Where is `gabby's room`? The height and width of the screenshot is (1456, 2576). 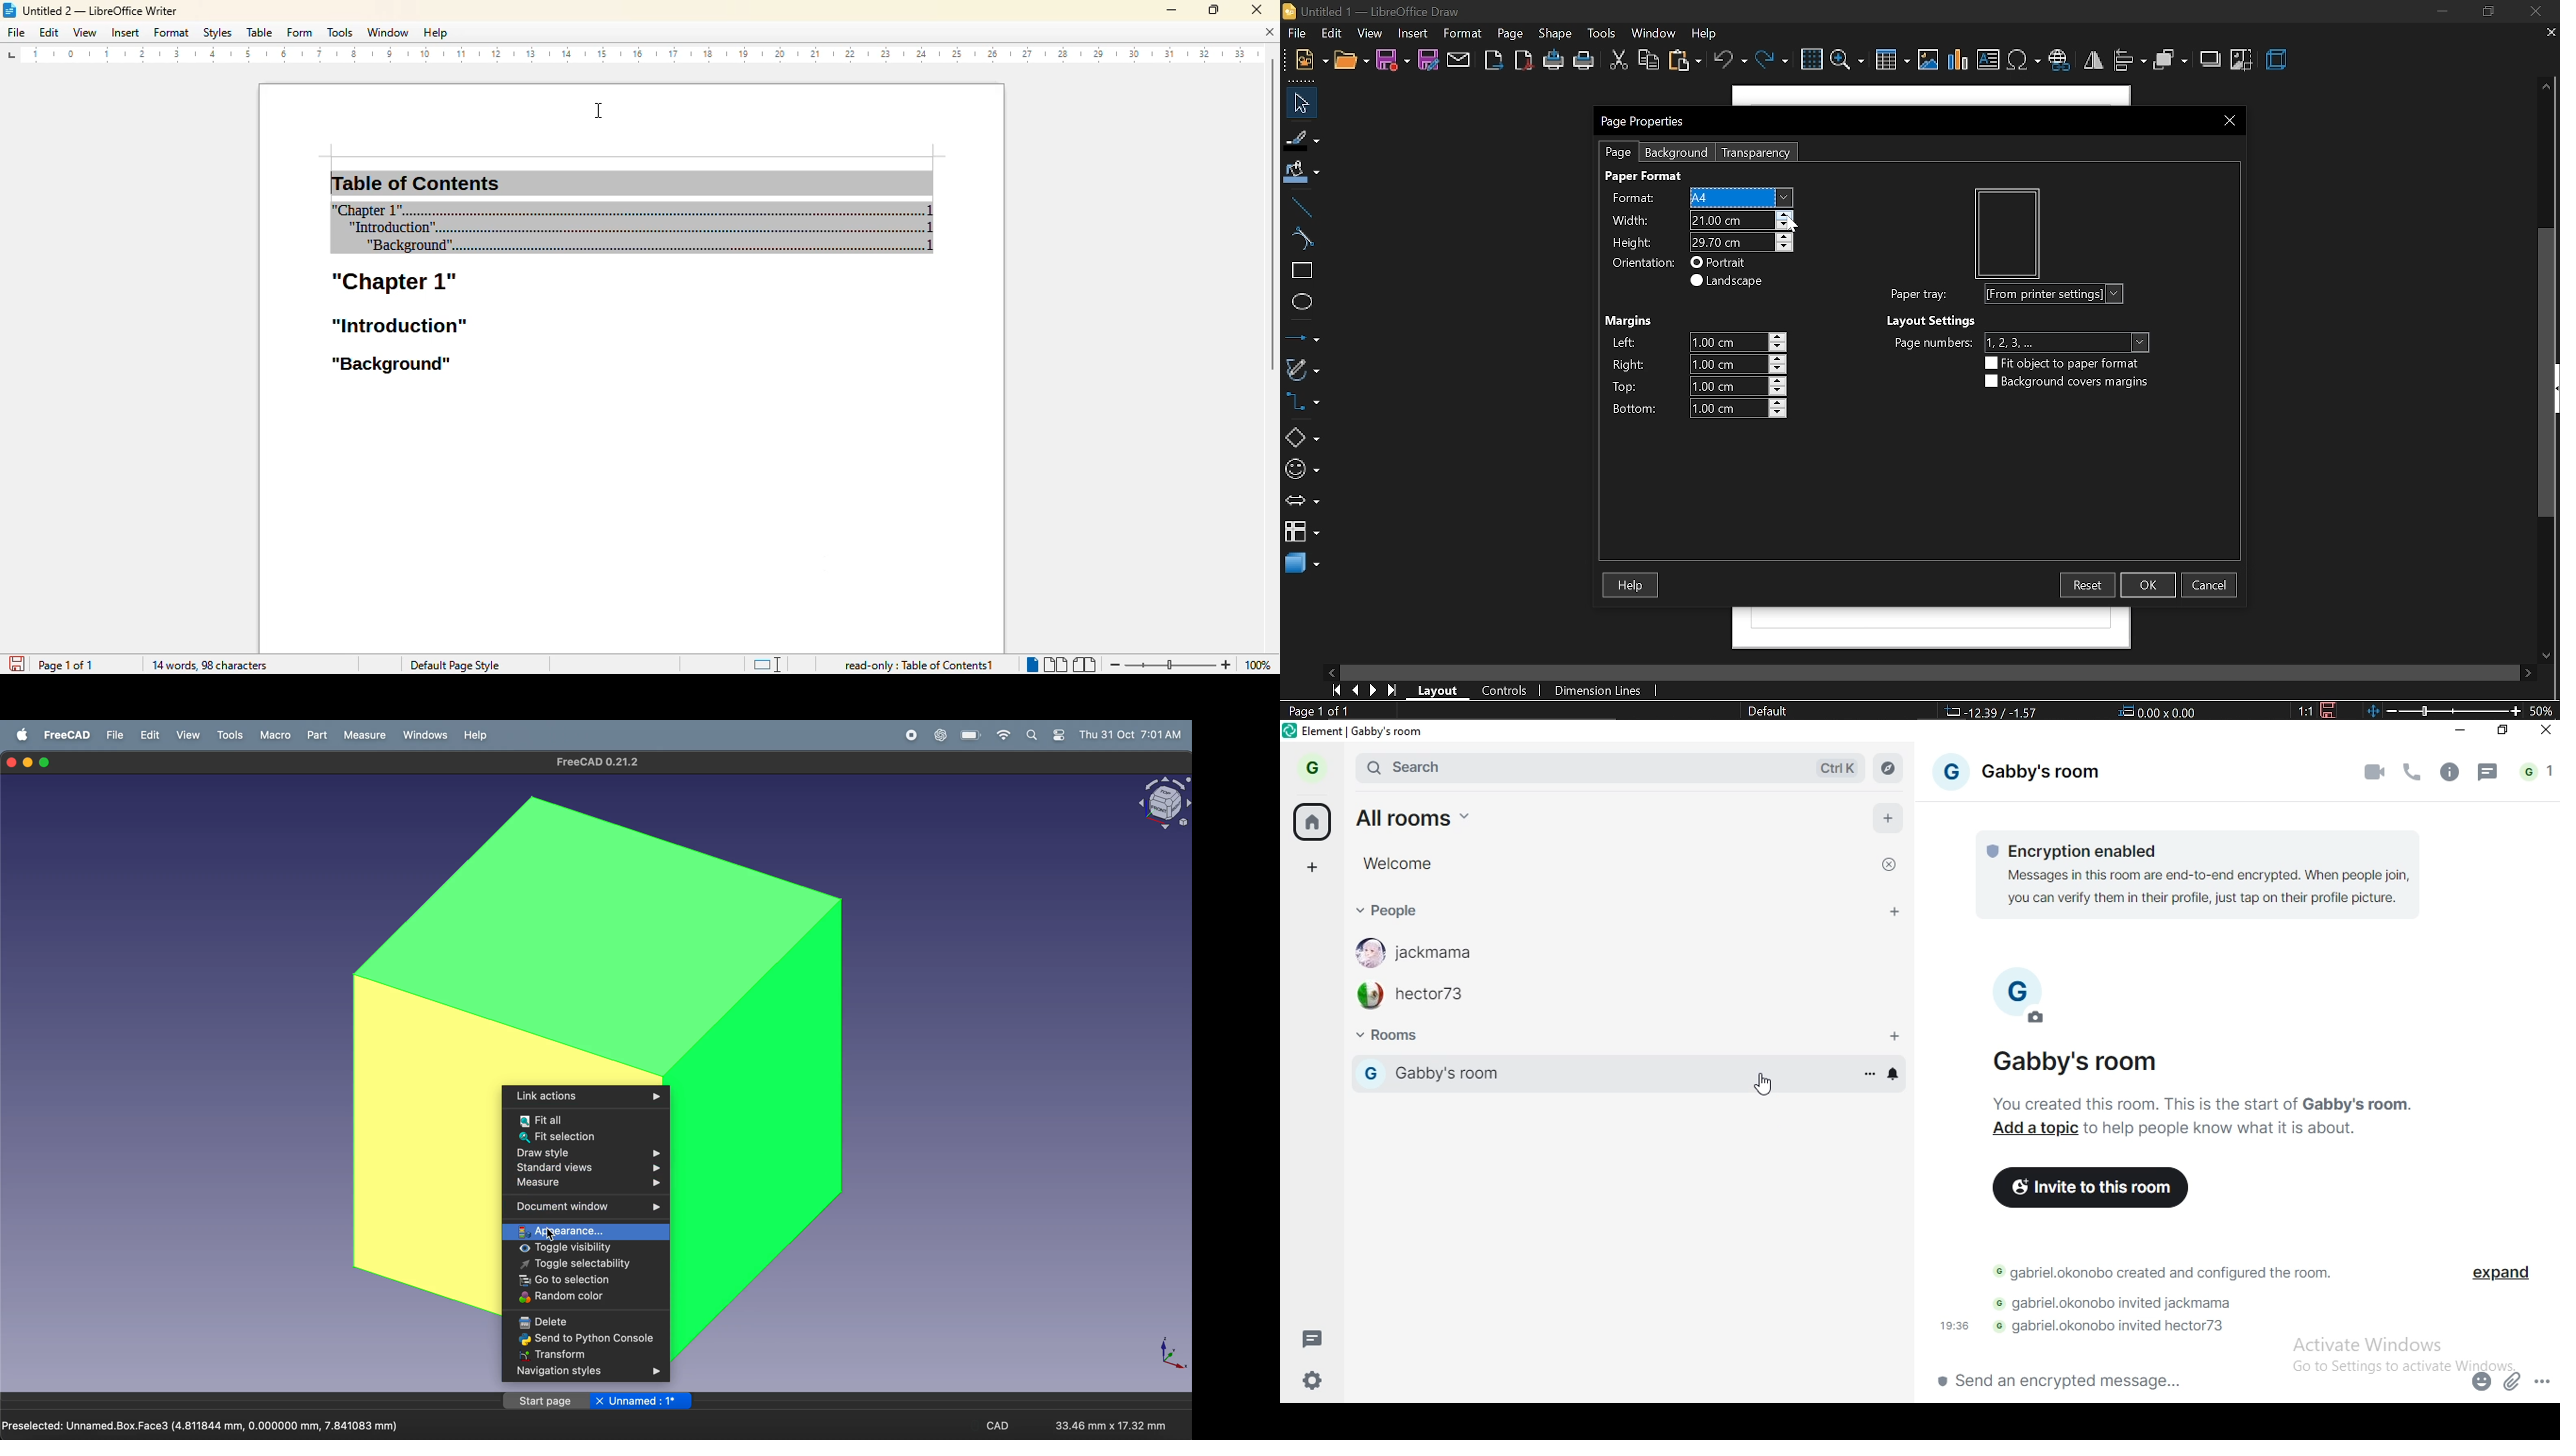 gabby's room is located at coordinates (2102, 1062).